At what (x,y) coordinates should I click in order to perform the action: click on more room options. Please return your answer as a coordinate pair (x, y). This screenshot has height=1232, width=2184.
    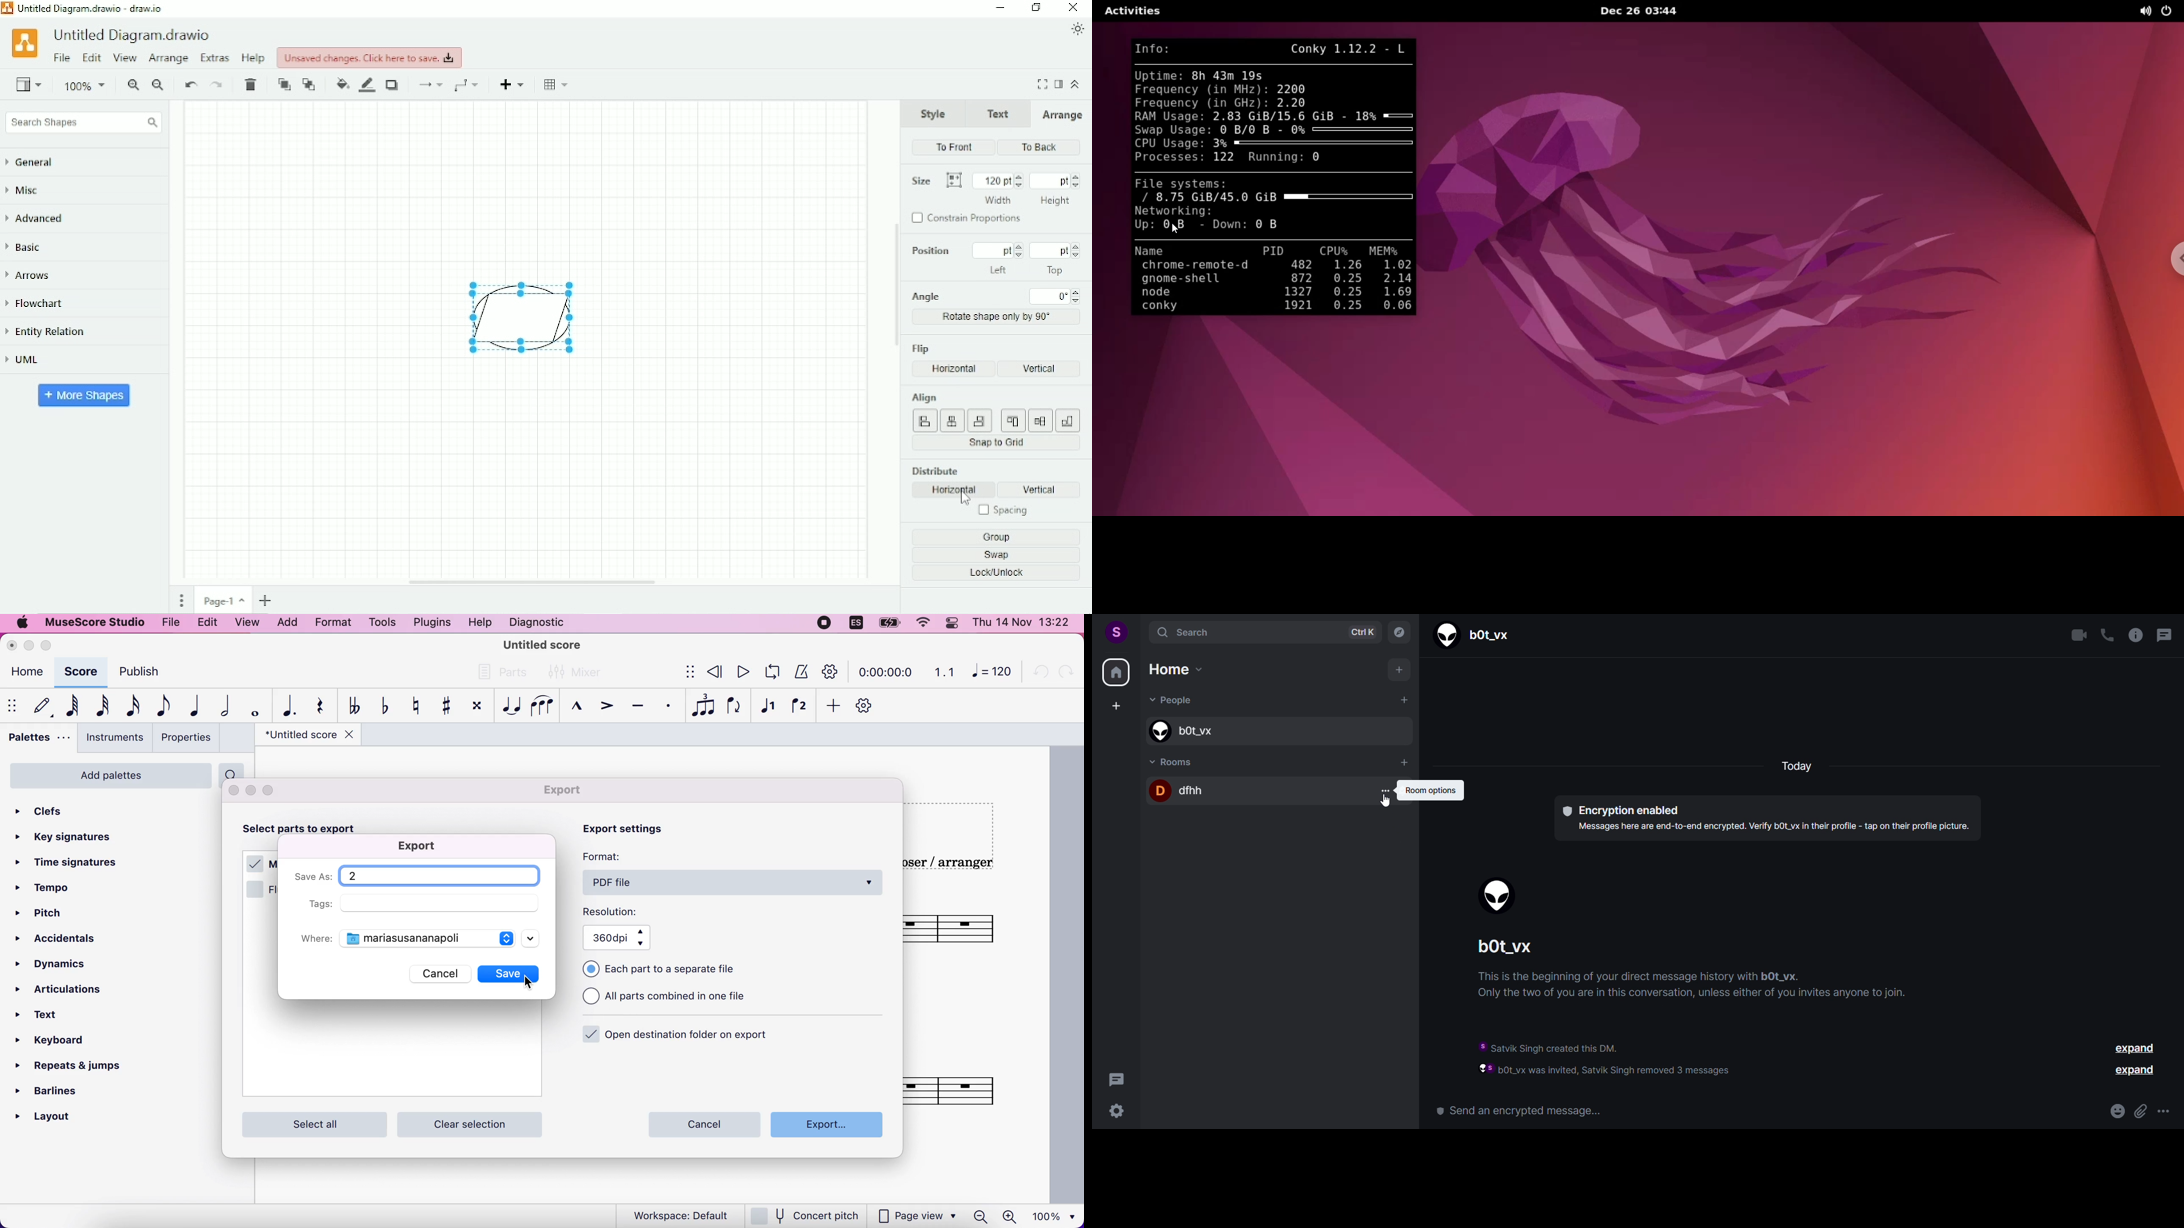
    Looking at the image, I should click on (1384, 790).